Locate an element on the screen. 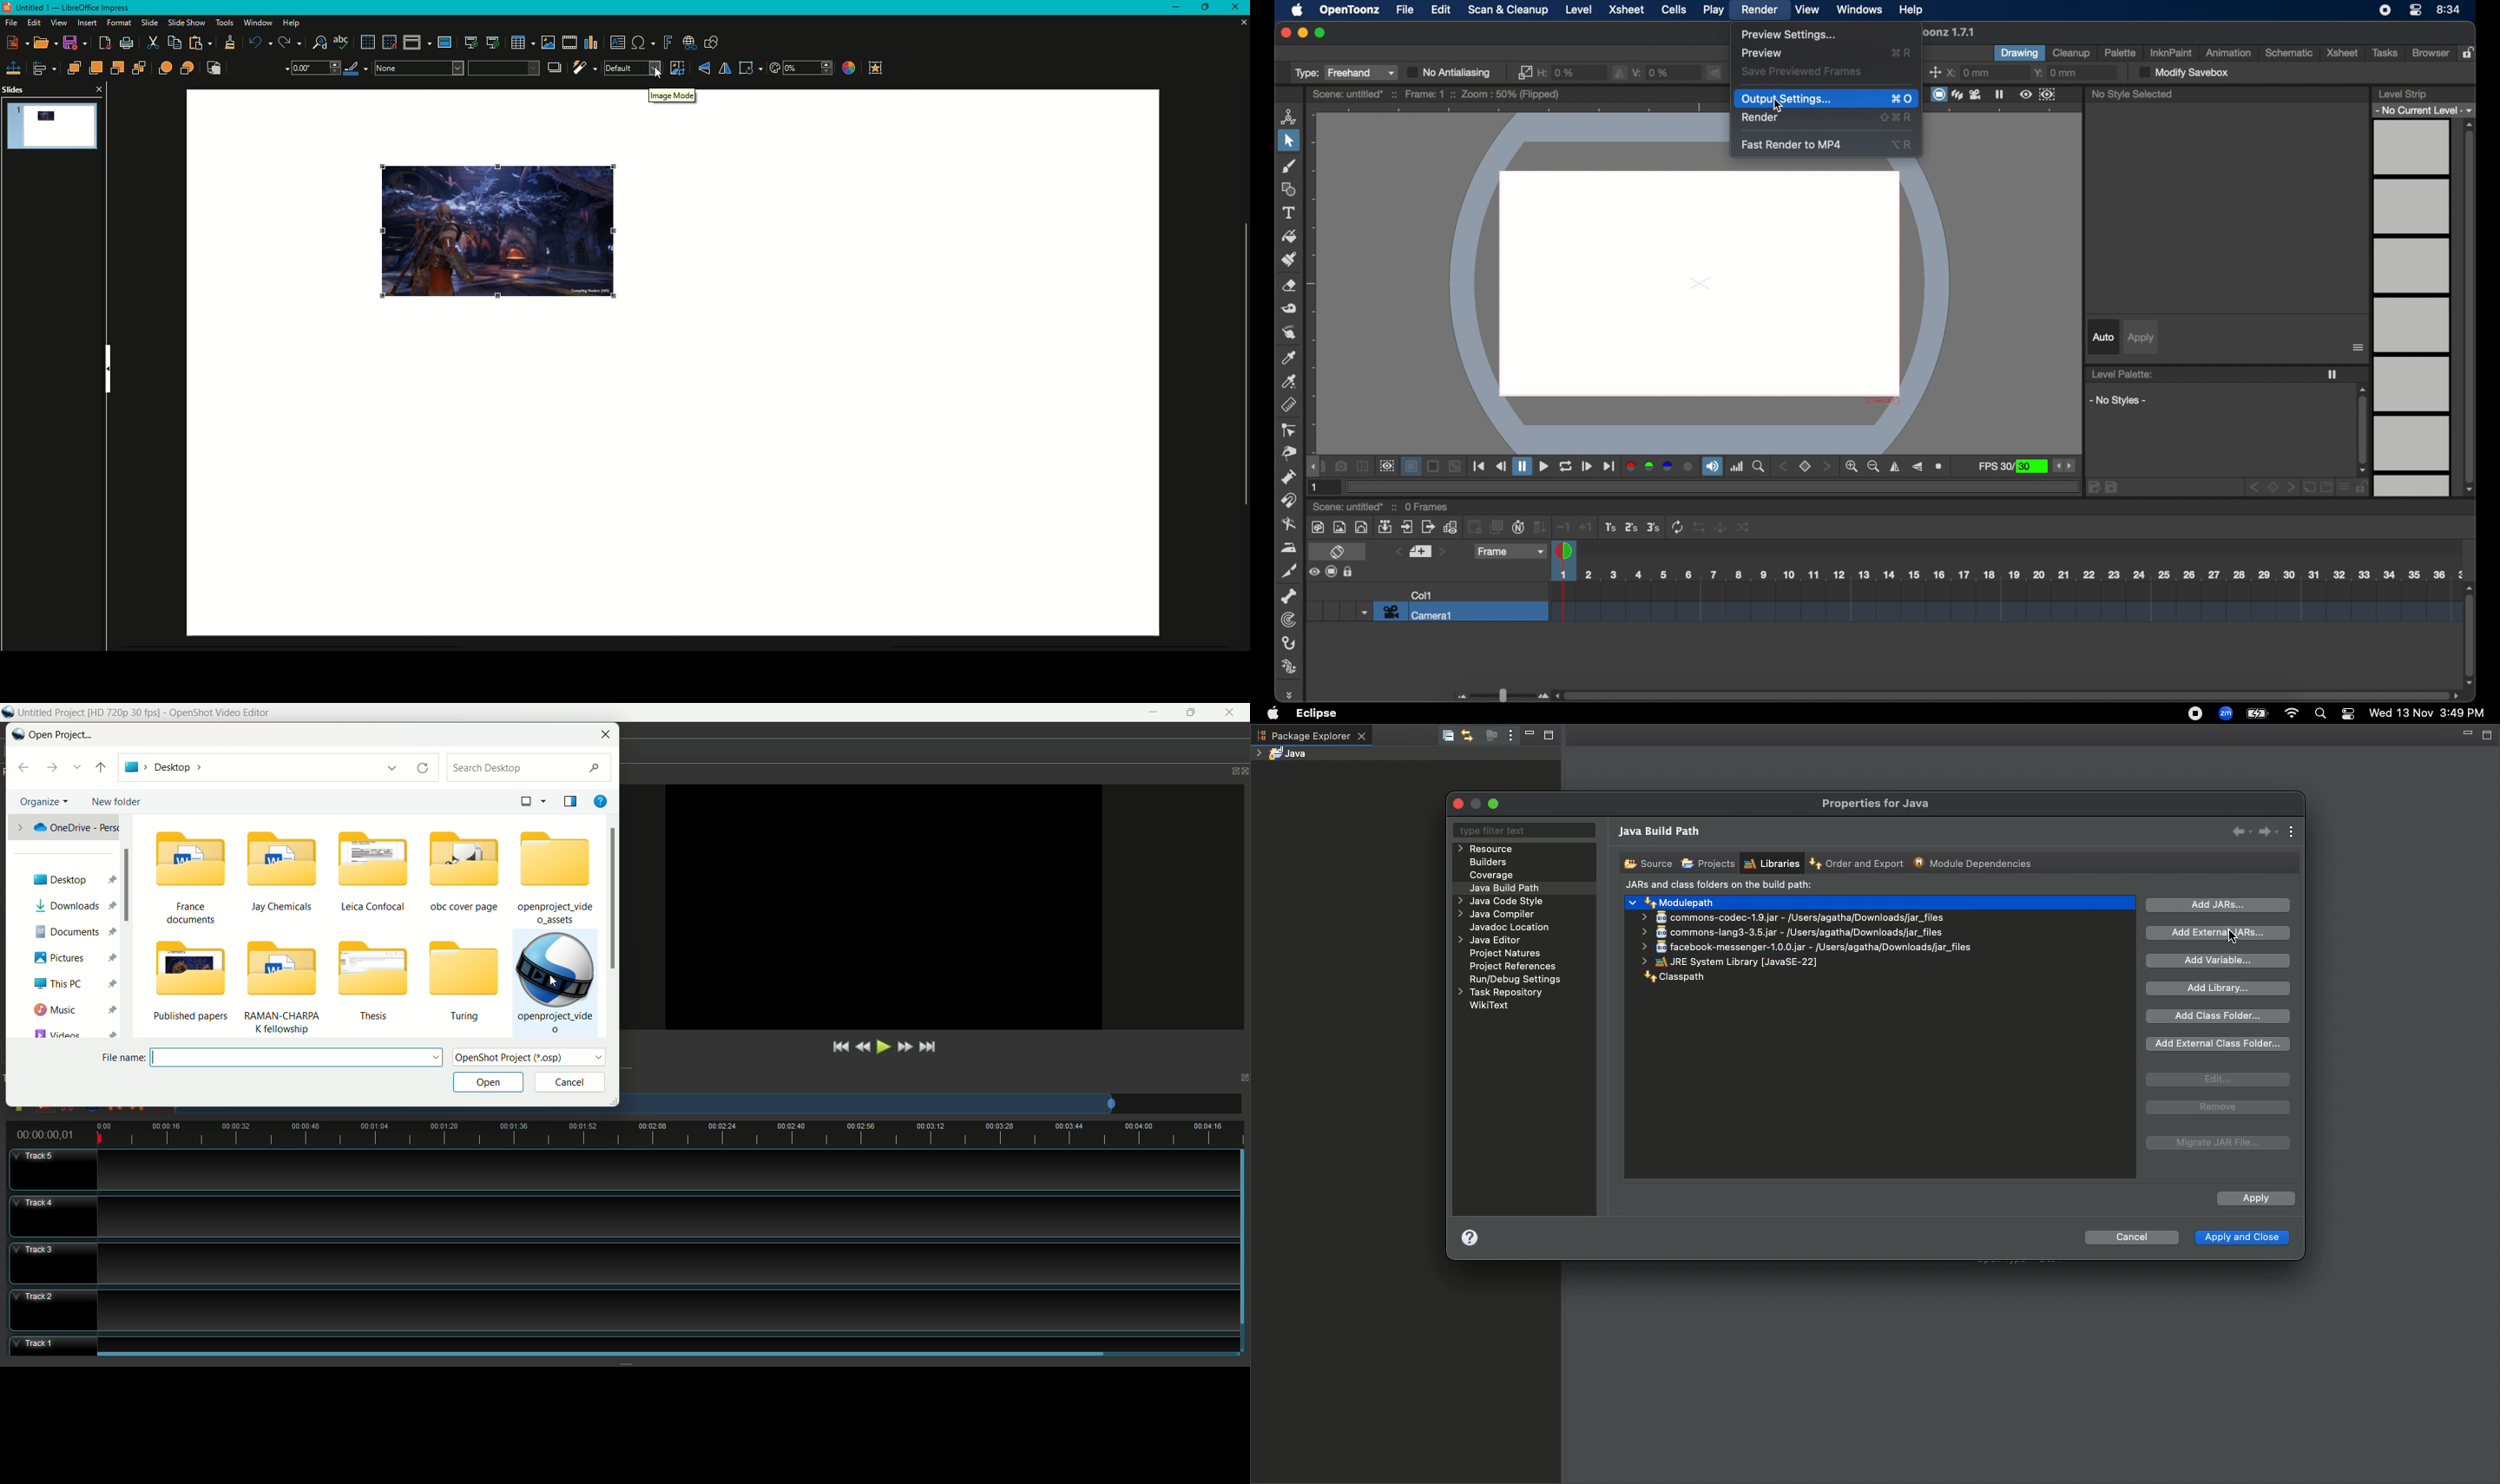 This screenshot has height=1484, width=2520. shortcut is located at coordinates (1901, 52).